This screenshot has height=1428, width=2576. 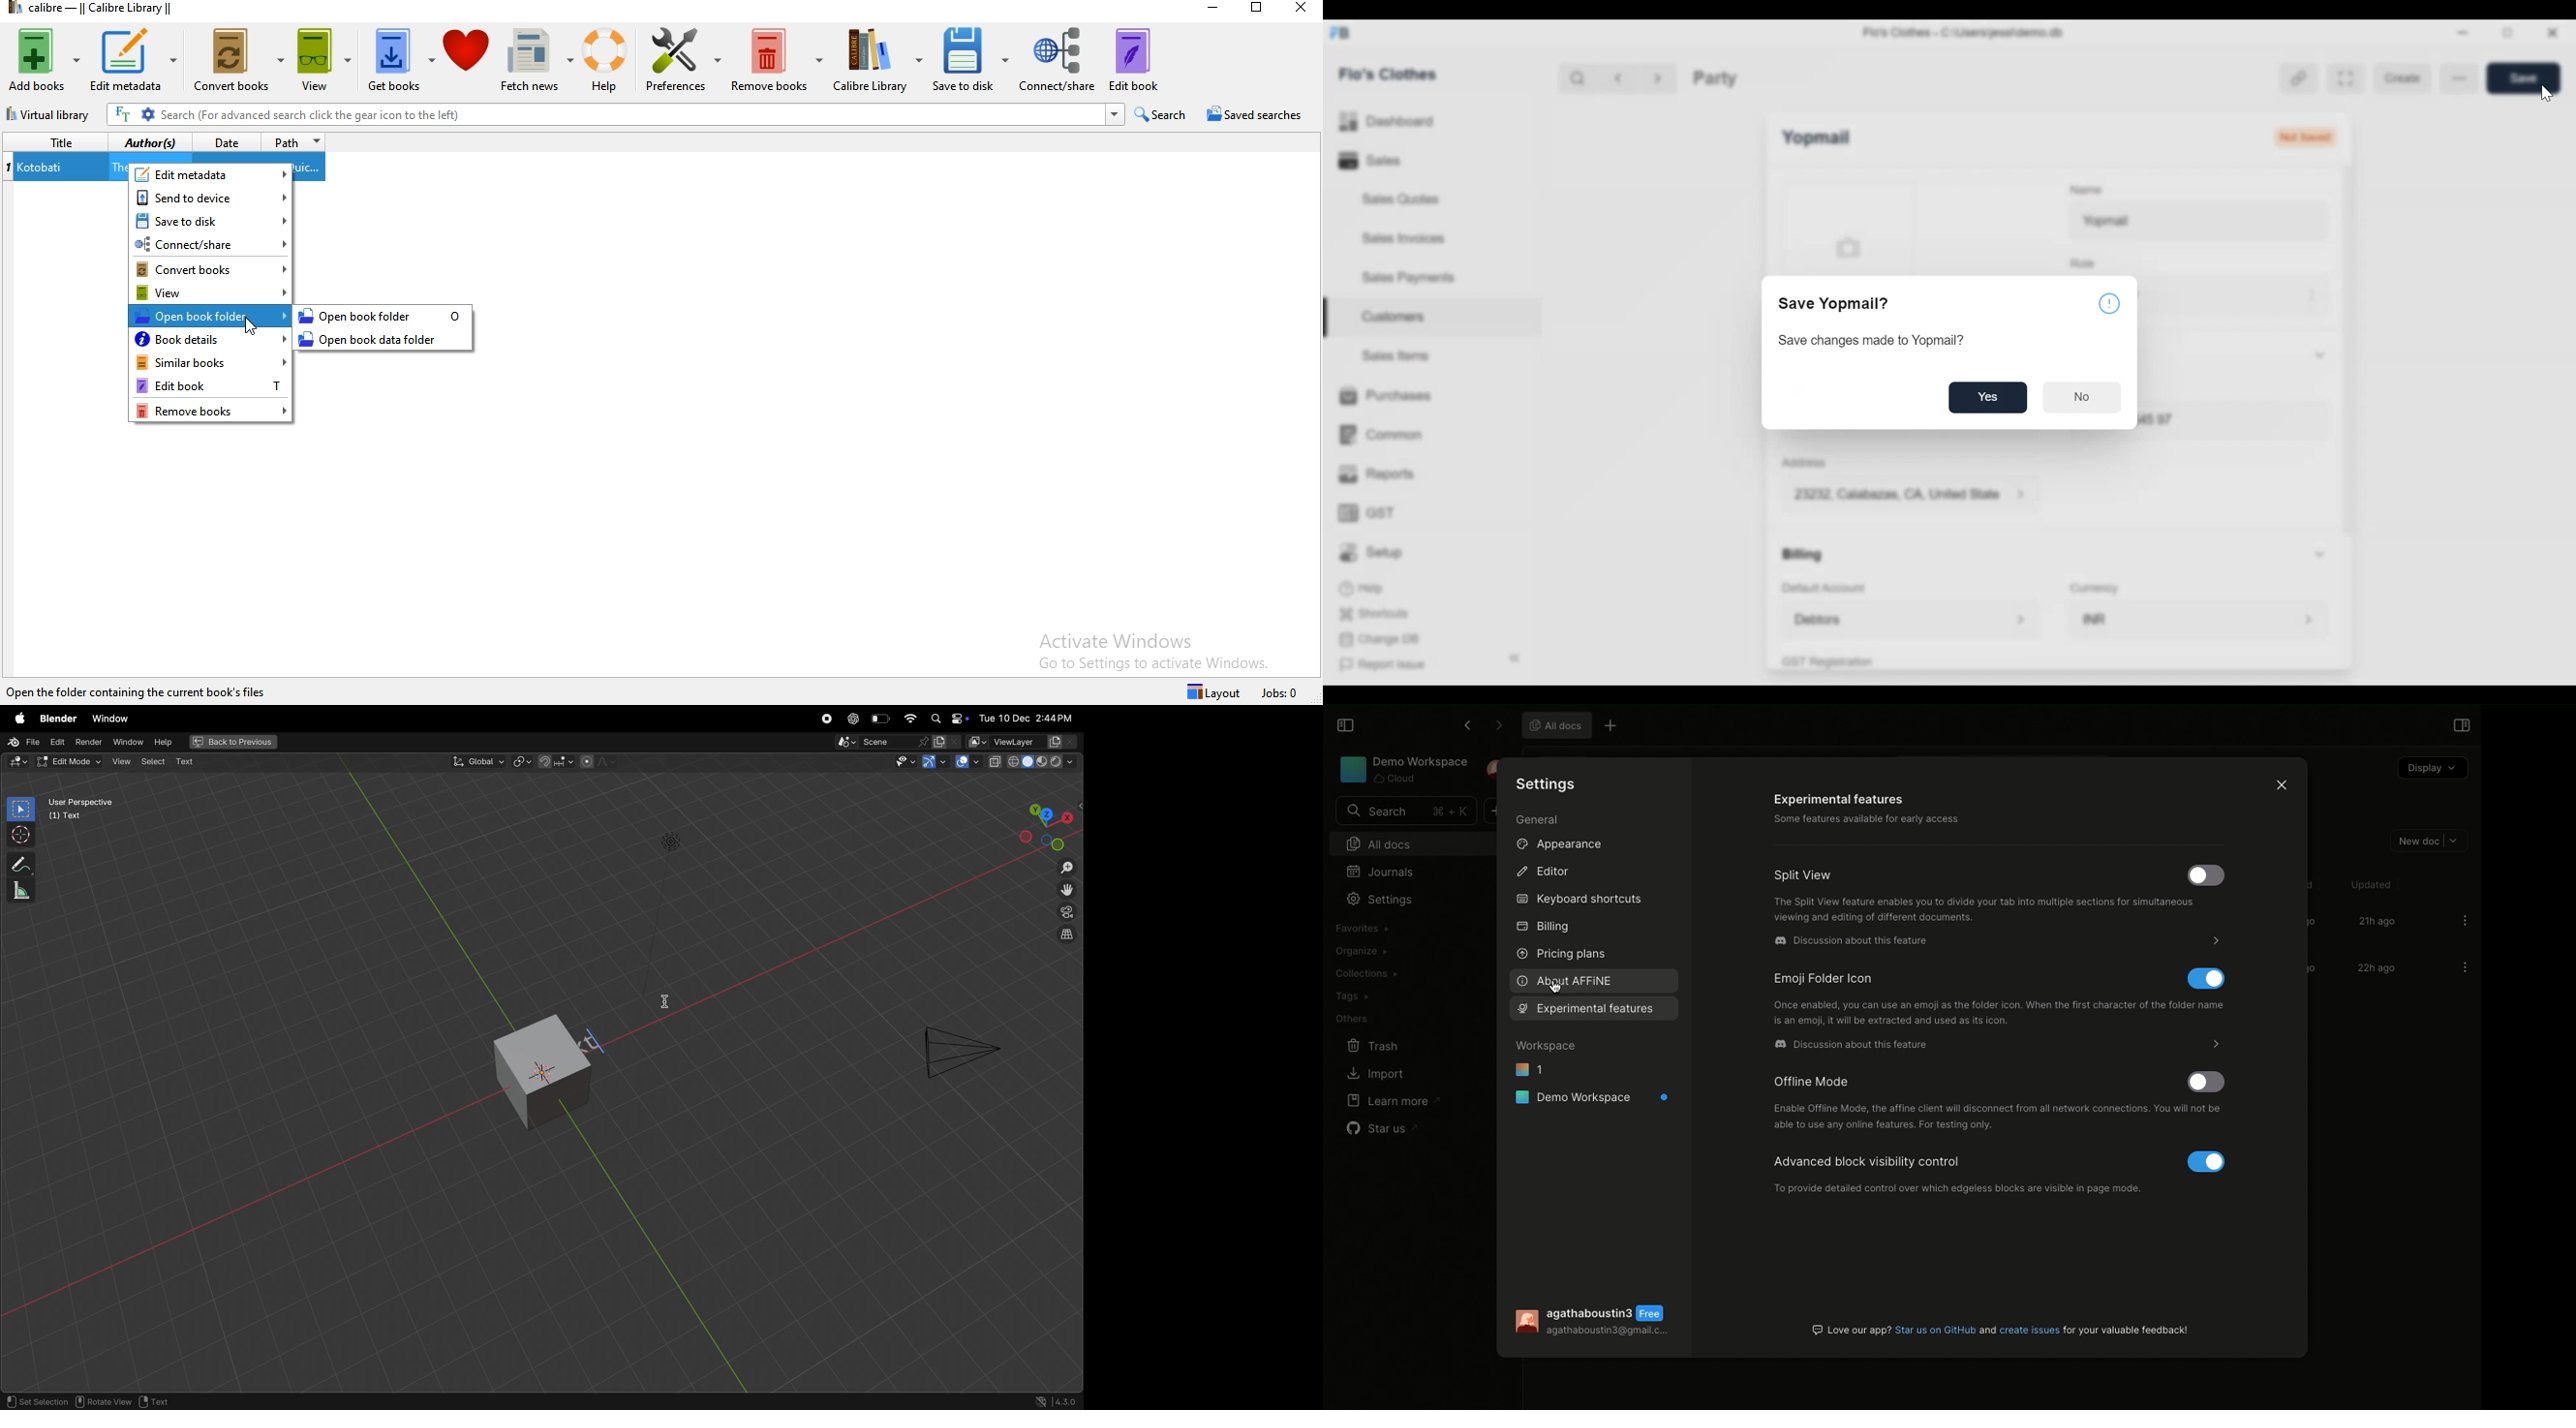 I want to click on connect/share, so click(x=213, y=244).